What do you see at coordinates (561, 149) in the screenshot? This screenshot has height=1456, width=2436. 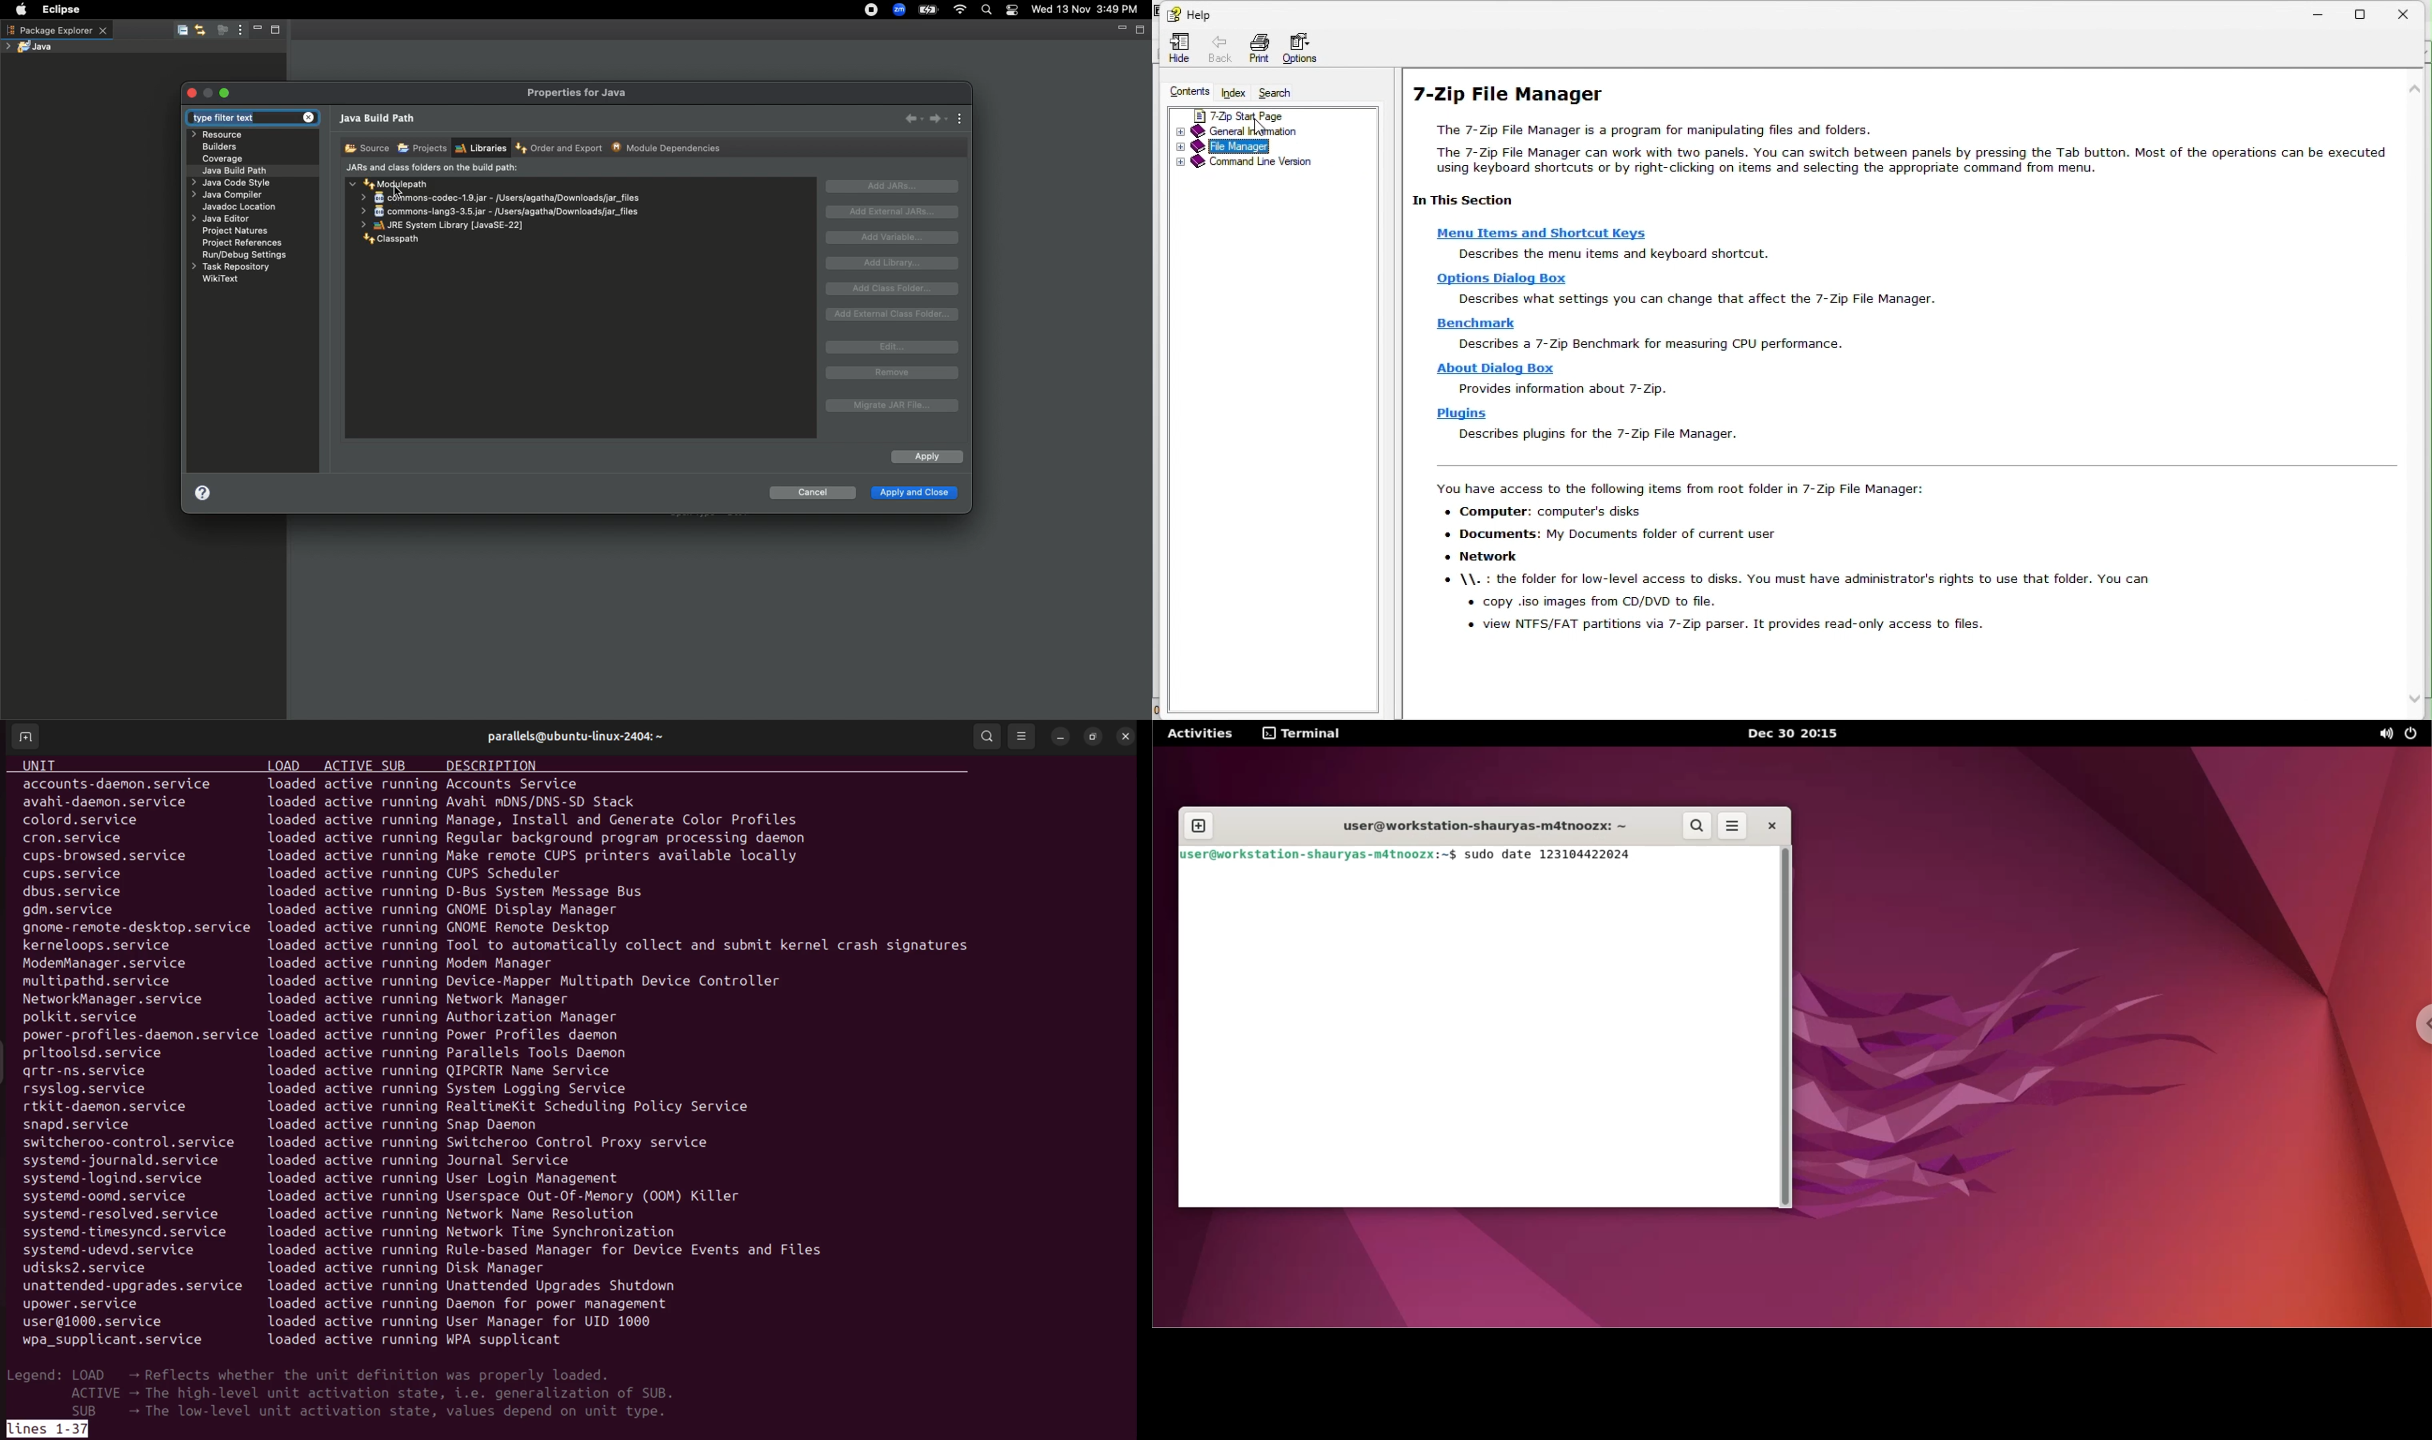 I see `Order and export` at bounding box center [561, 149].